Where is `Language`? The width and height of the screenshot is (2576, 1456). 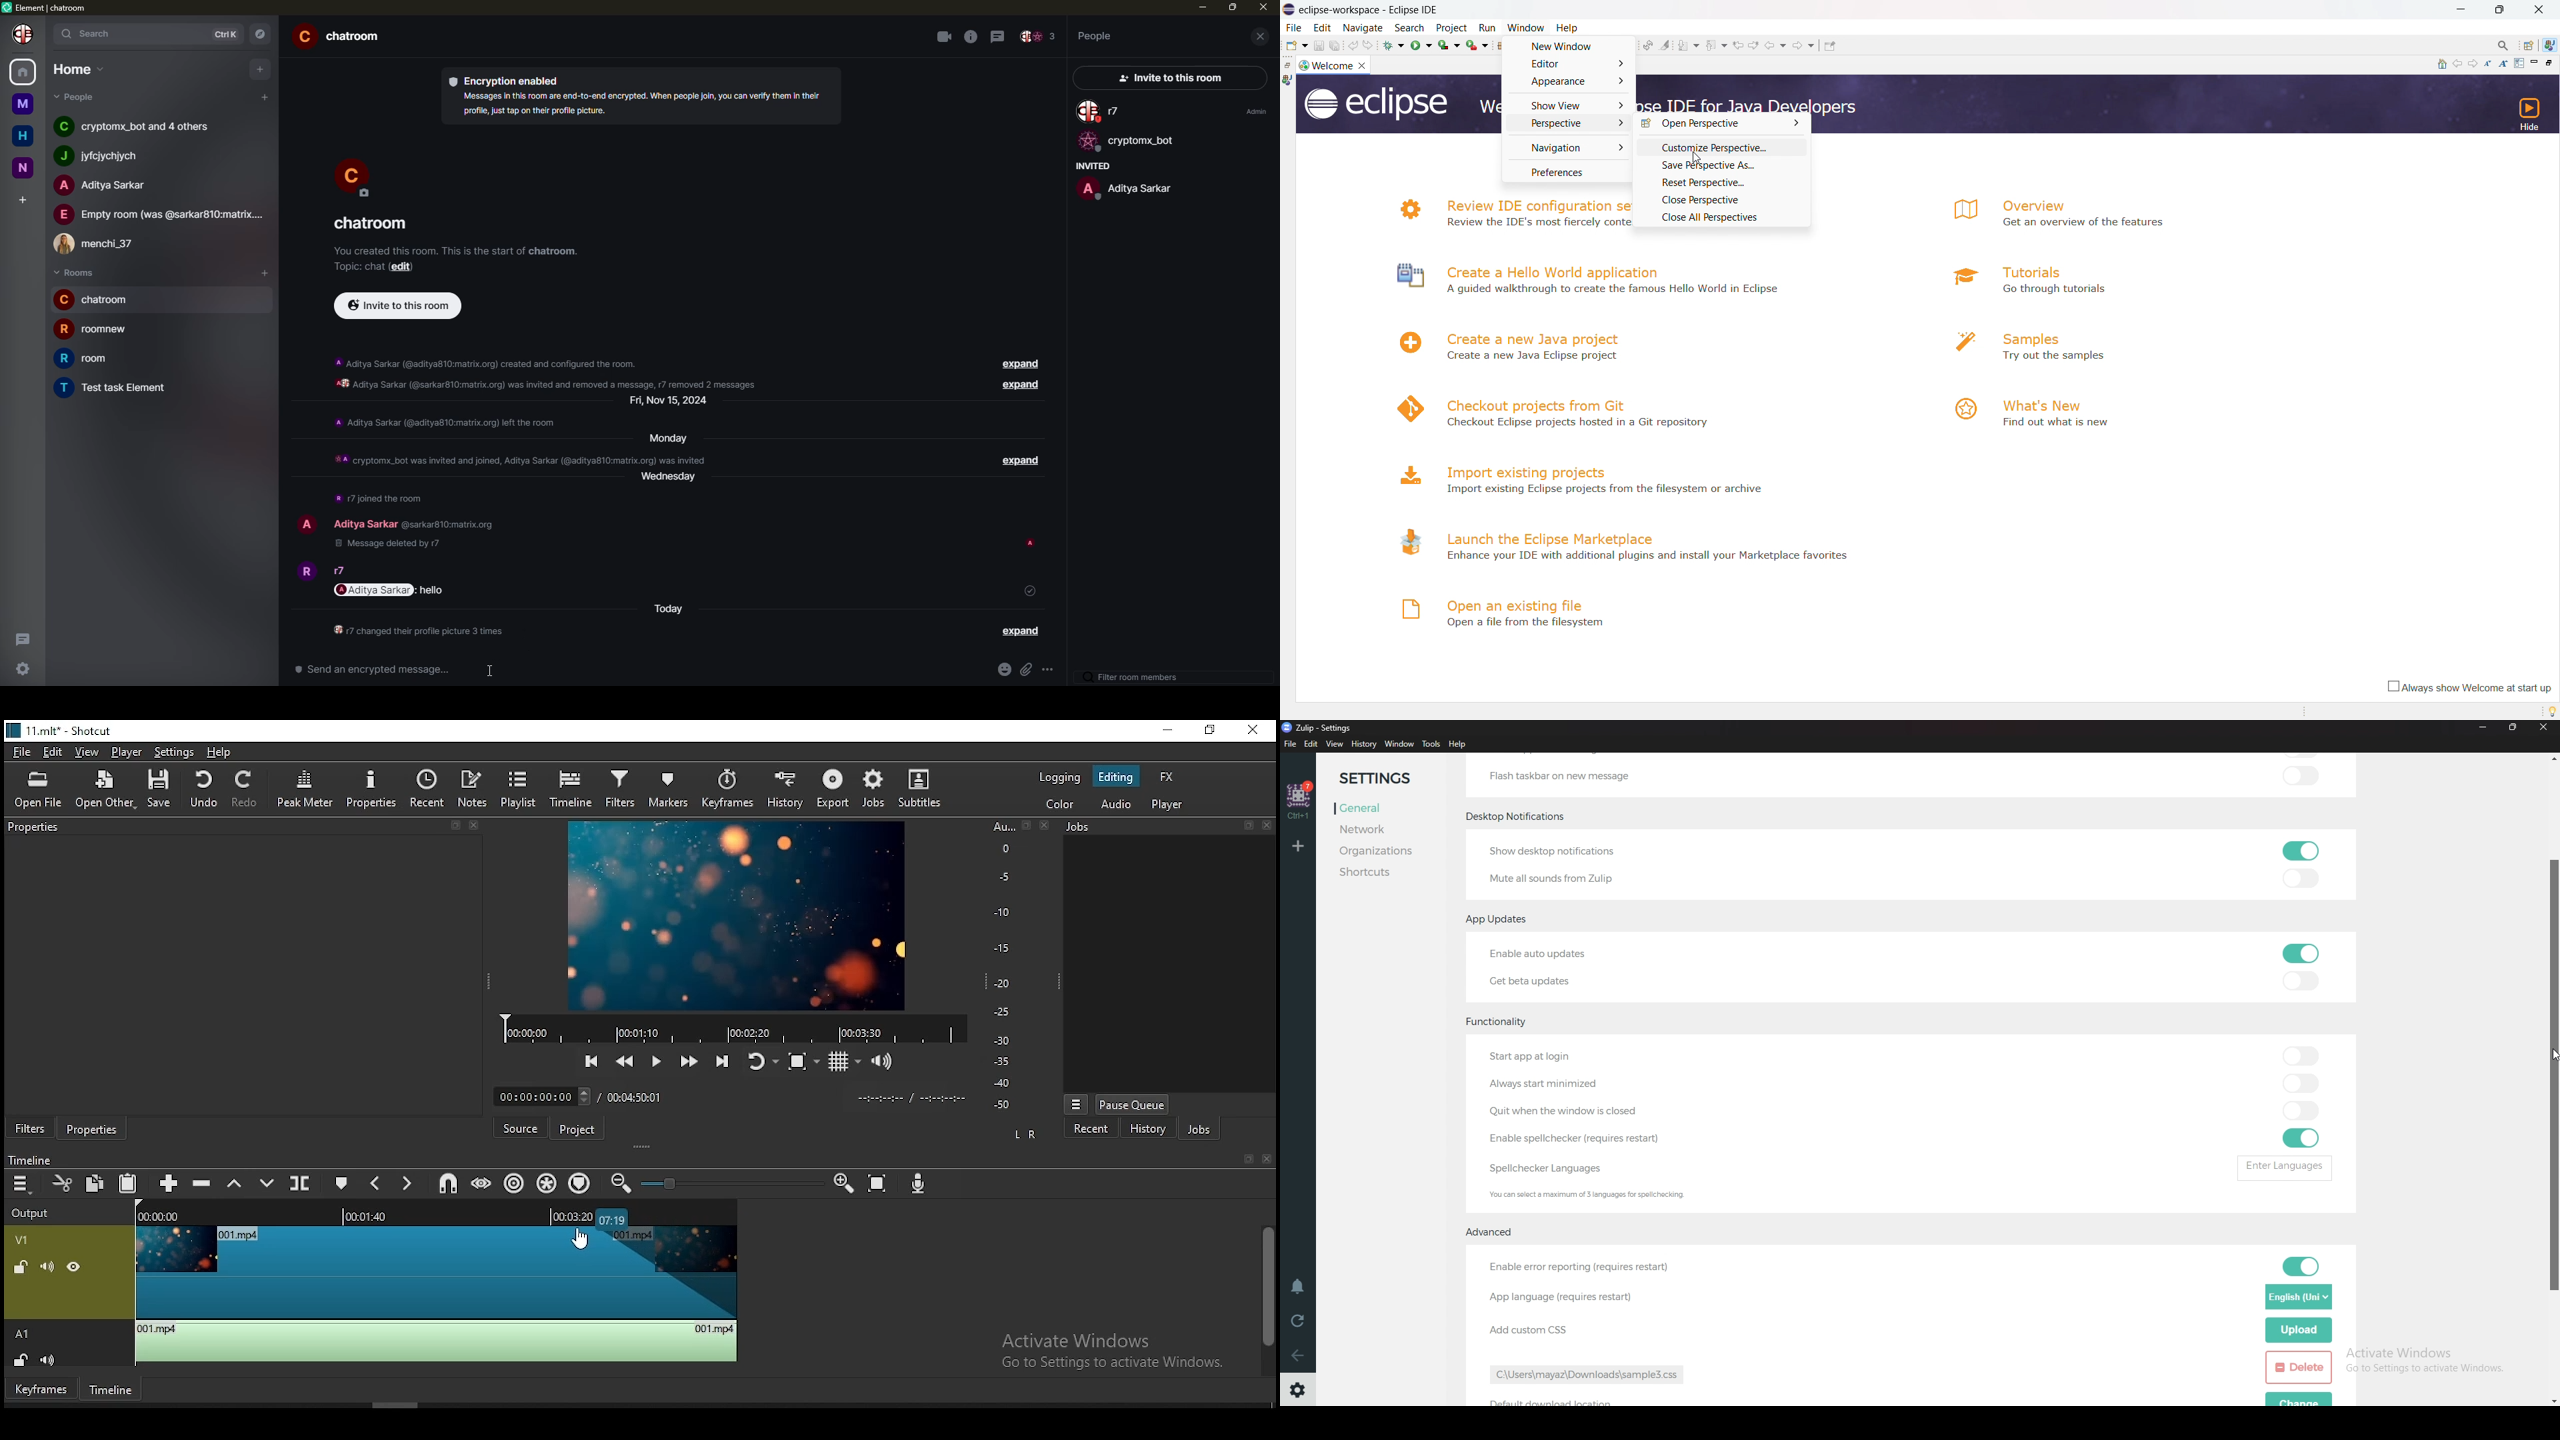
Language is located at coordinates (2298, 1298).